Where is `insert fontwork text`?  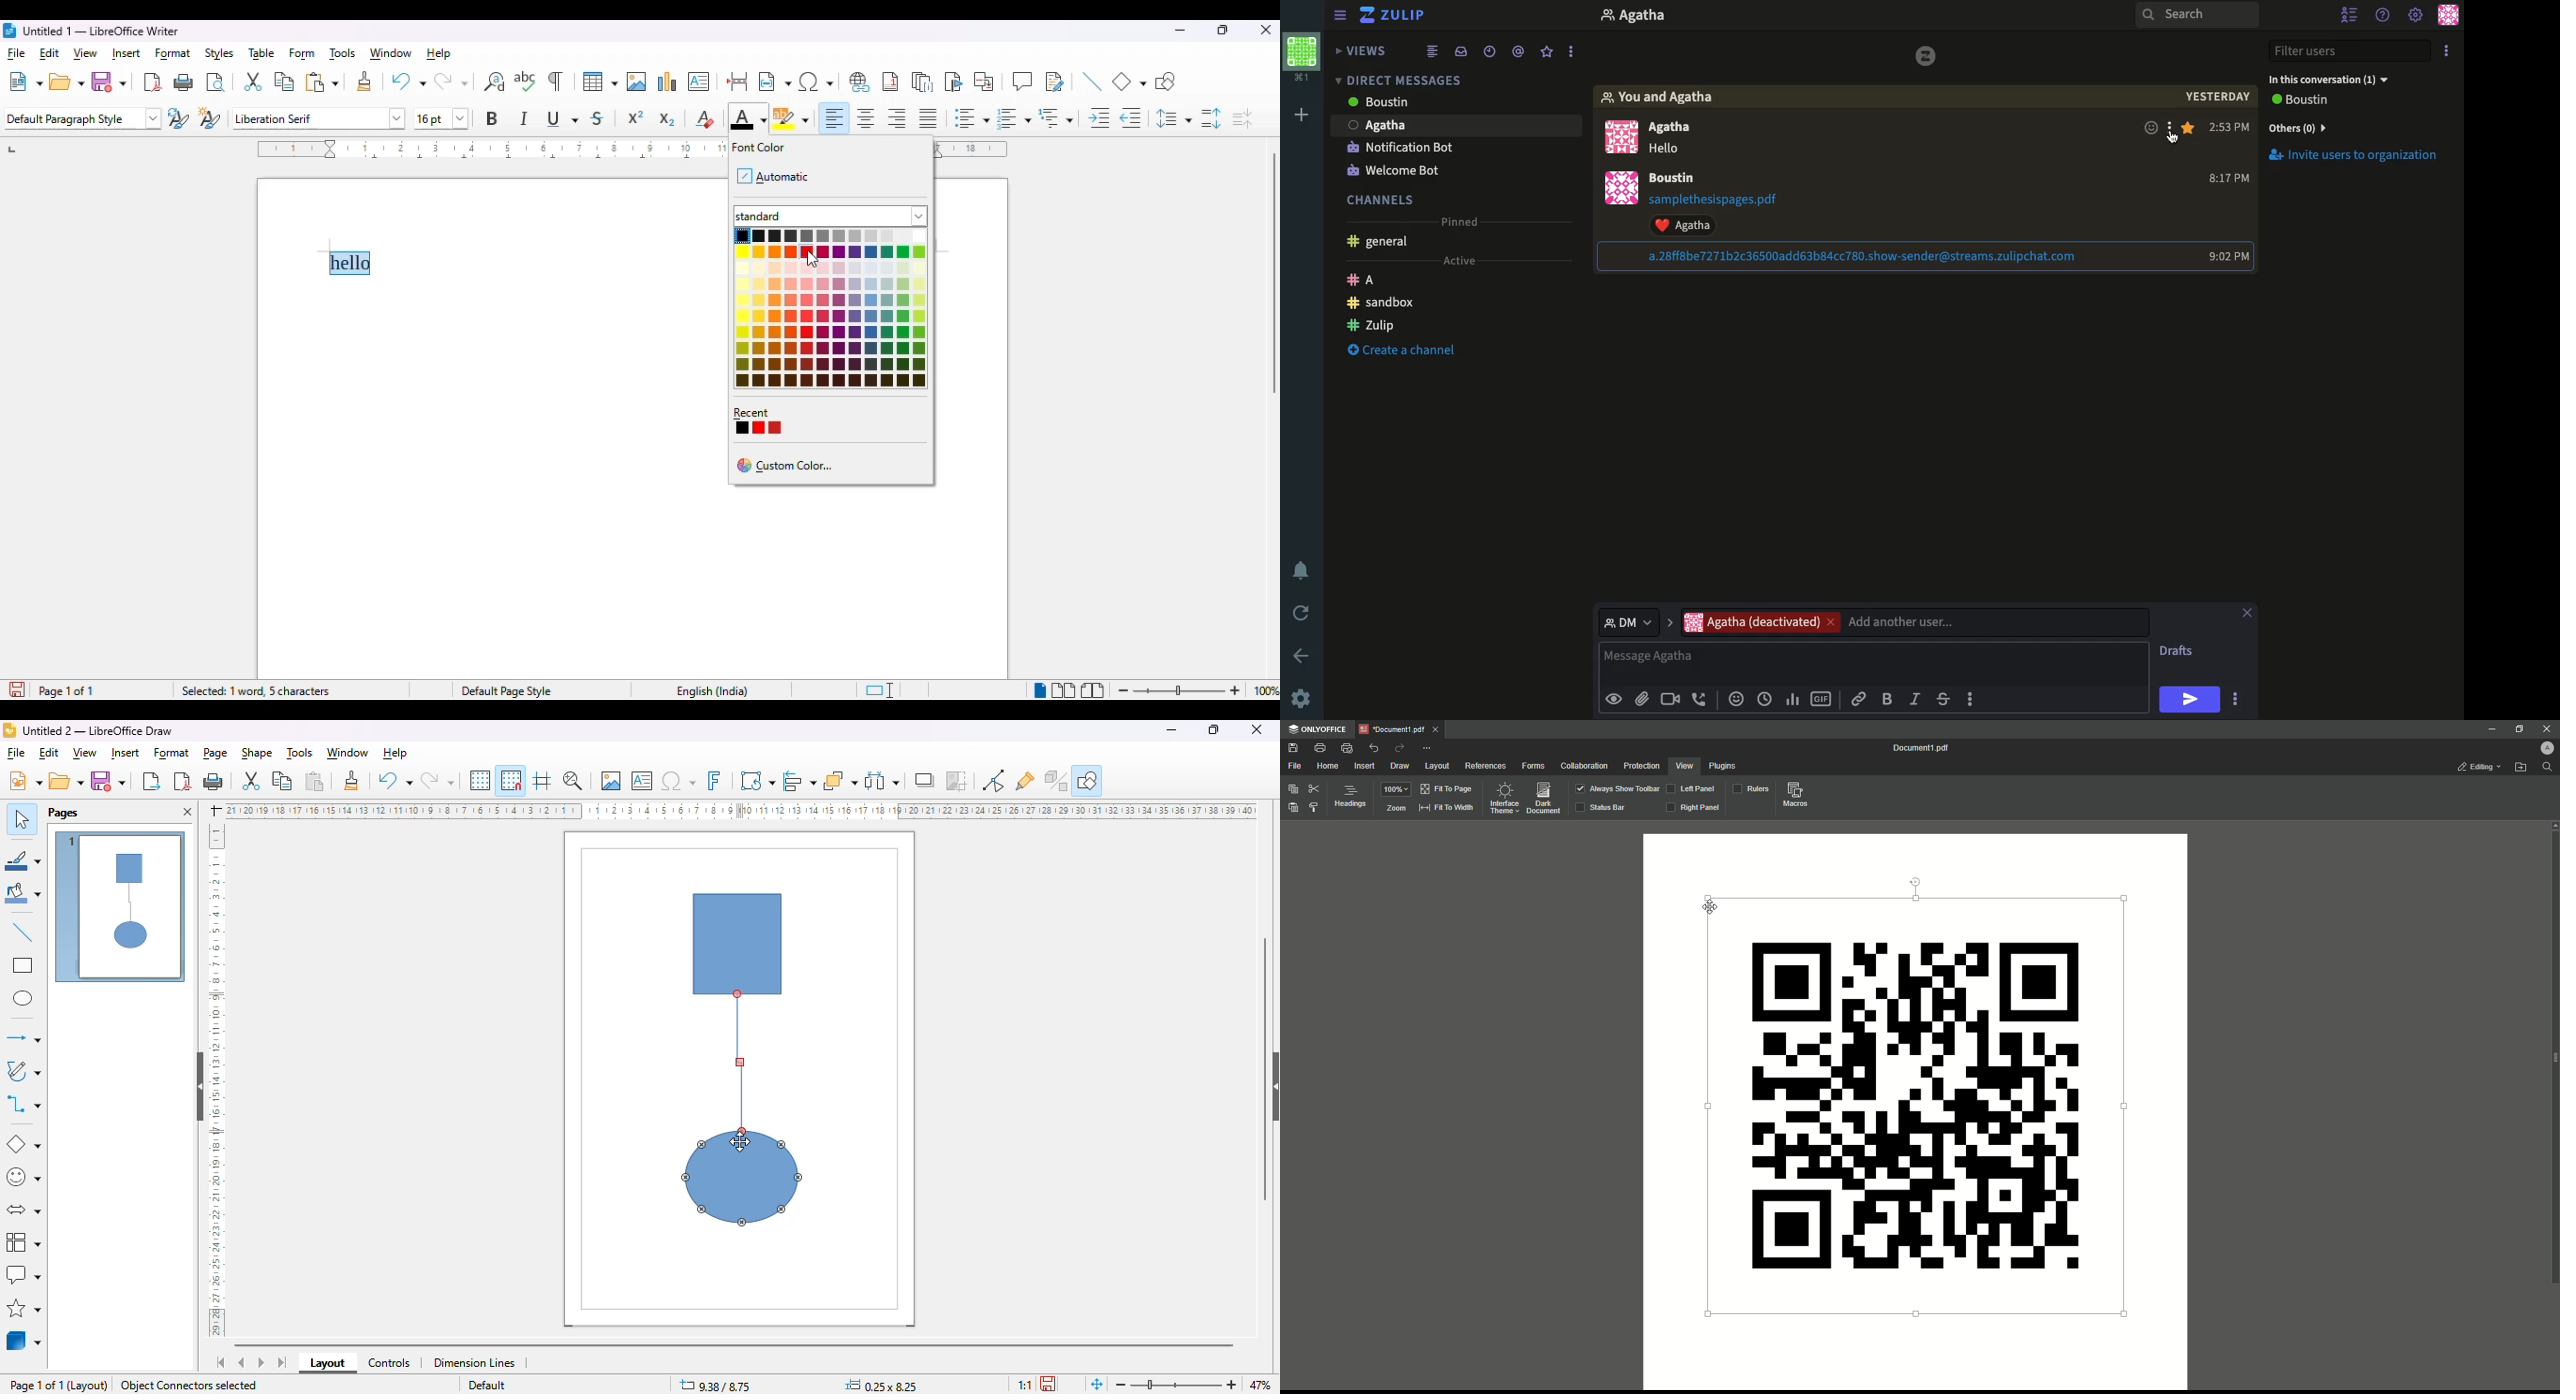
insert fontwork text is located at coordinates (714, 780).